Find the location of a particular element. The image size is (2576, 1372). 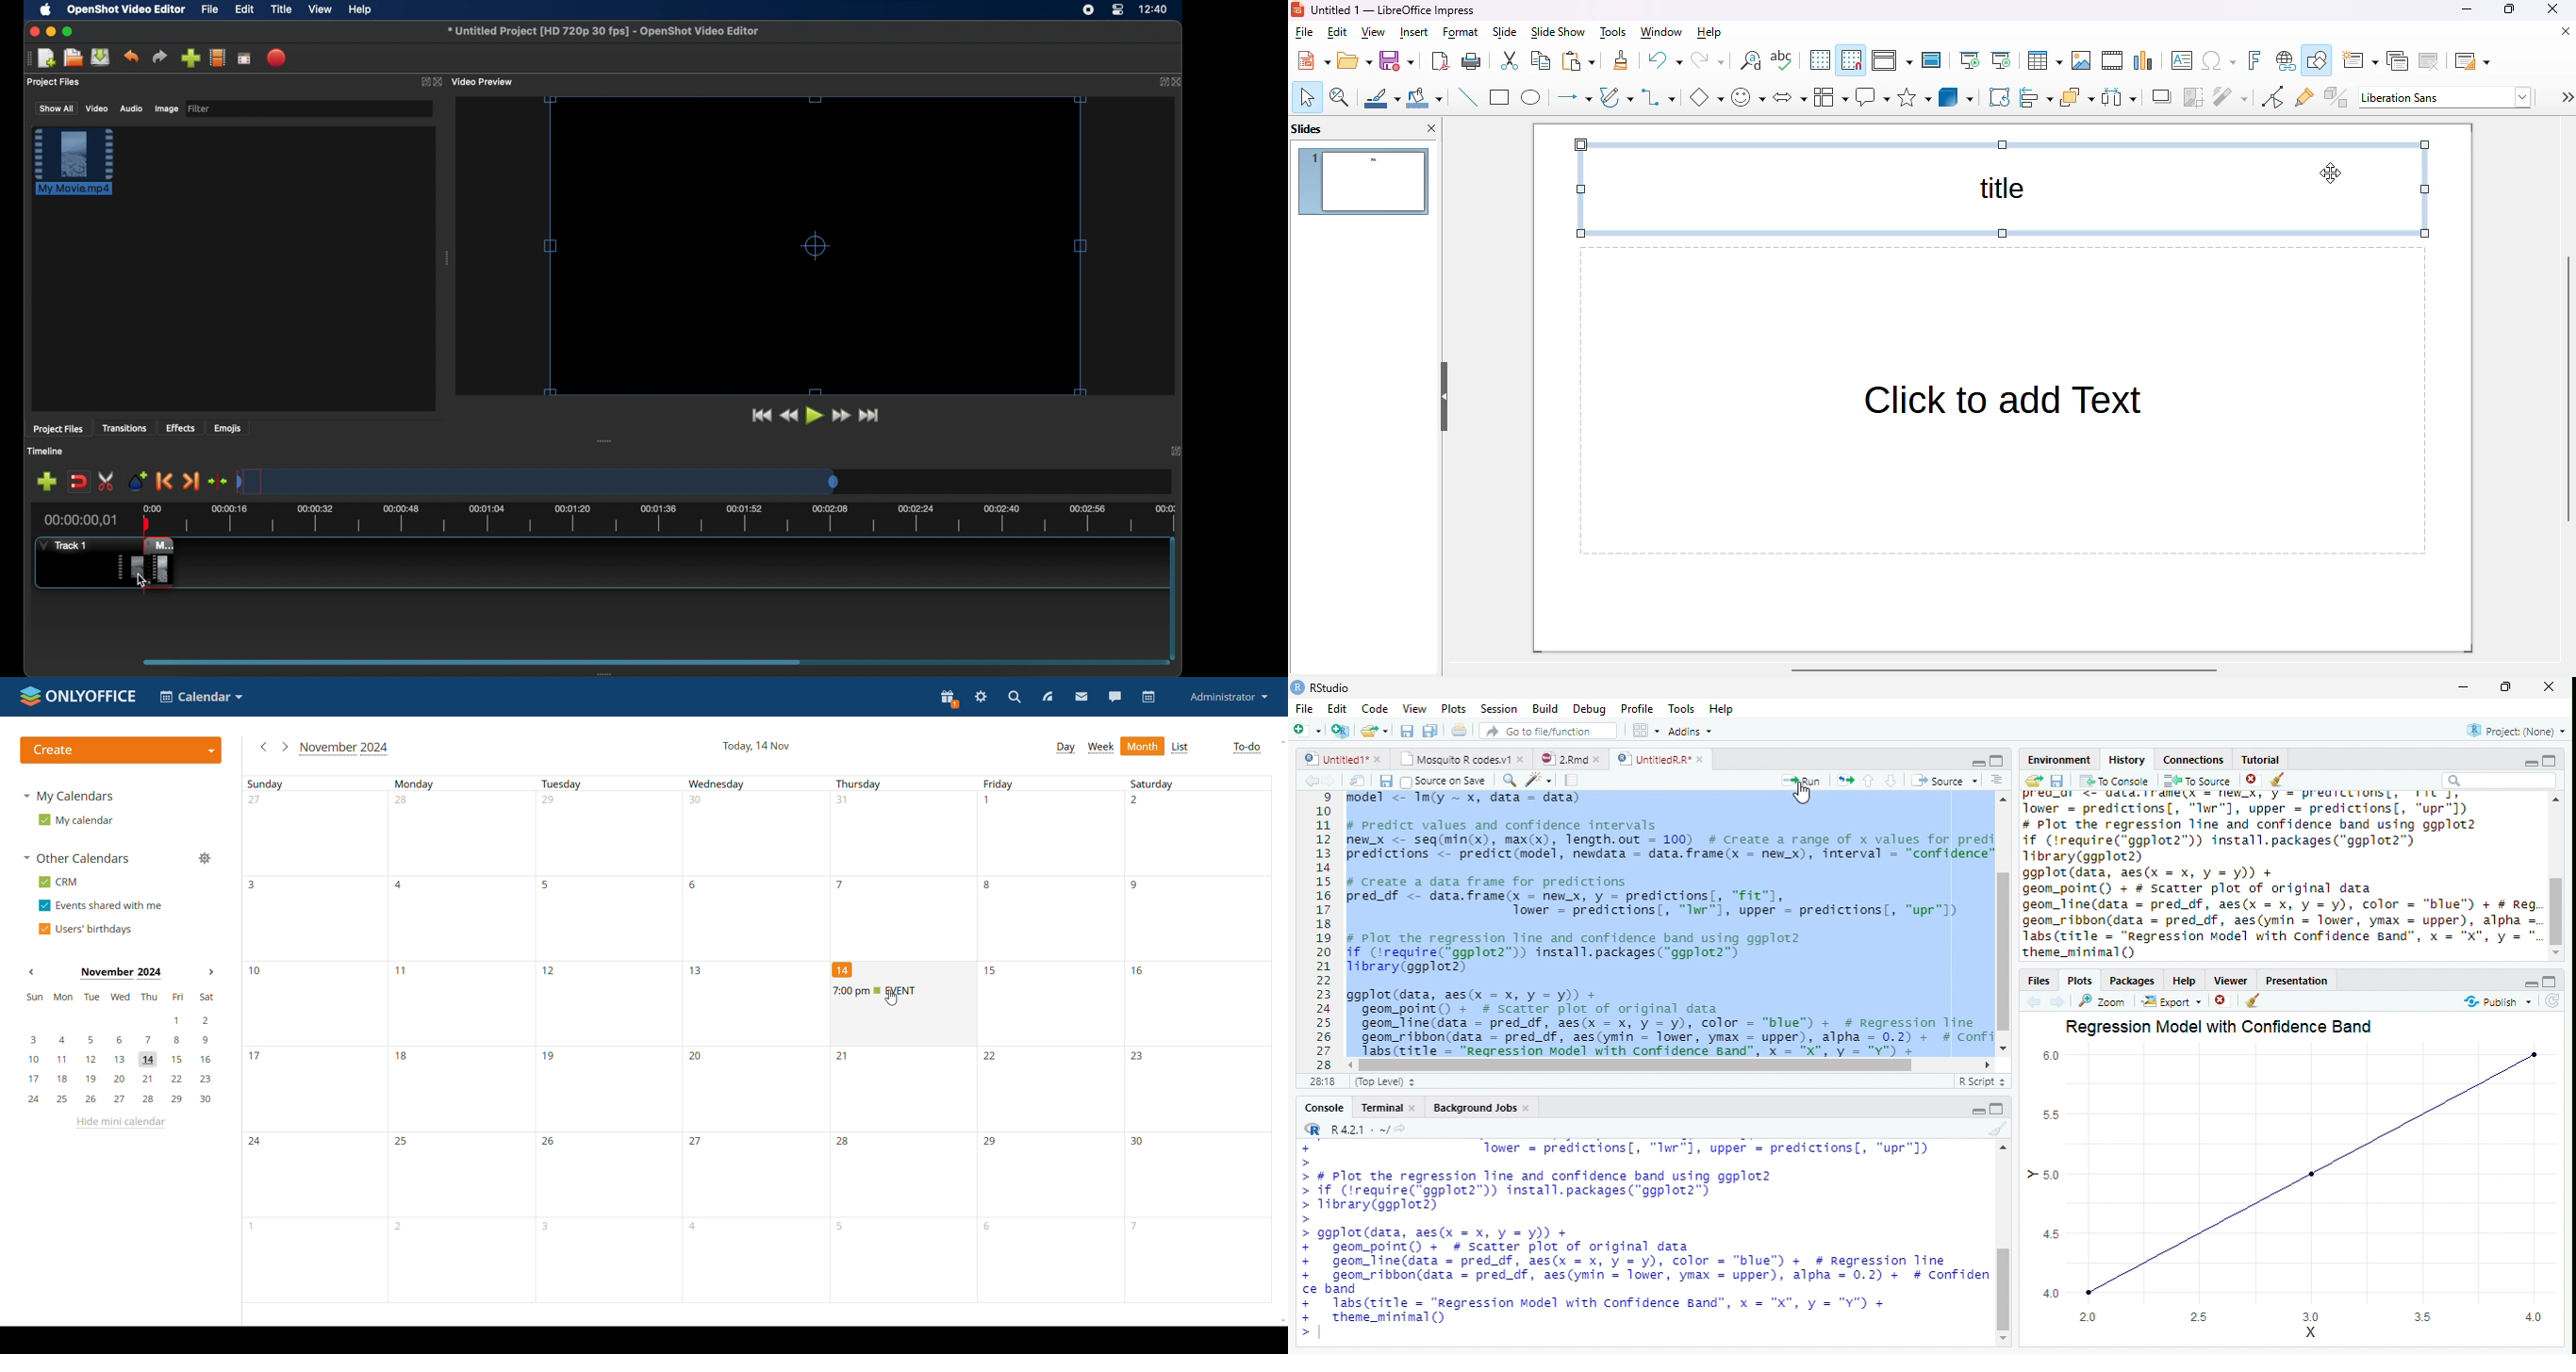

save project is located at coordinates (100, 57).